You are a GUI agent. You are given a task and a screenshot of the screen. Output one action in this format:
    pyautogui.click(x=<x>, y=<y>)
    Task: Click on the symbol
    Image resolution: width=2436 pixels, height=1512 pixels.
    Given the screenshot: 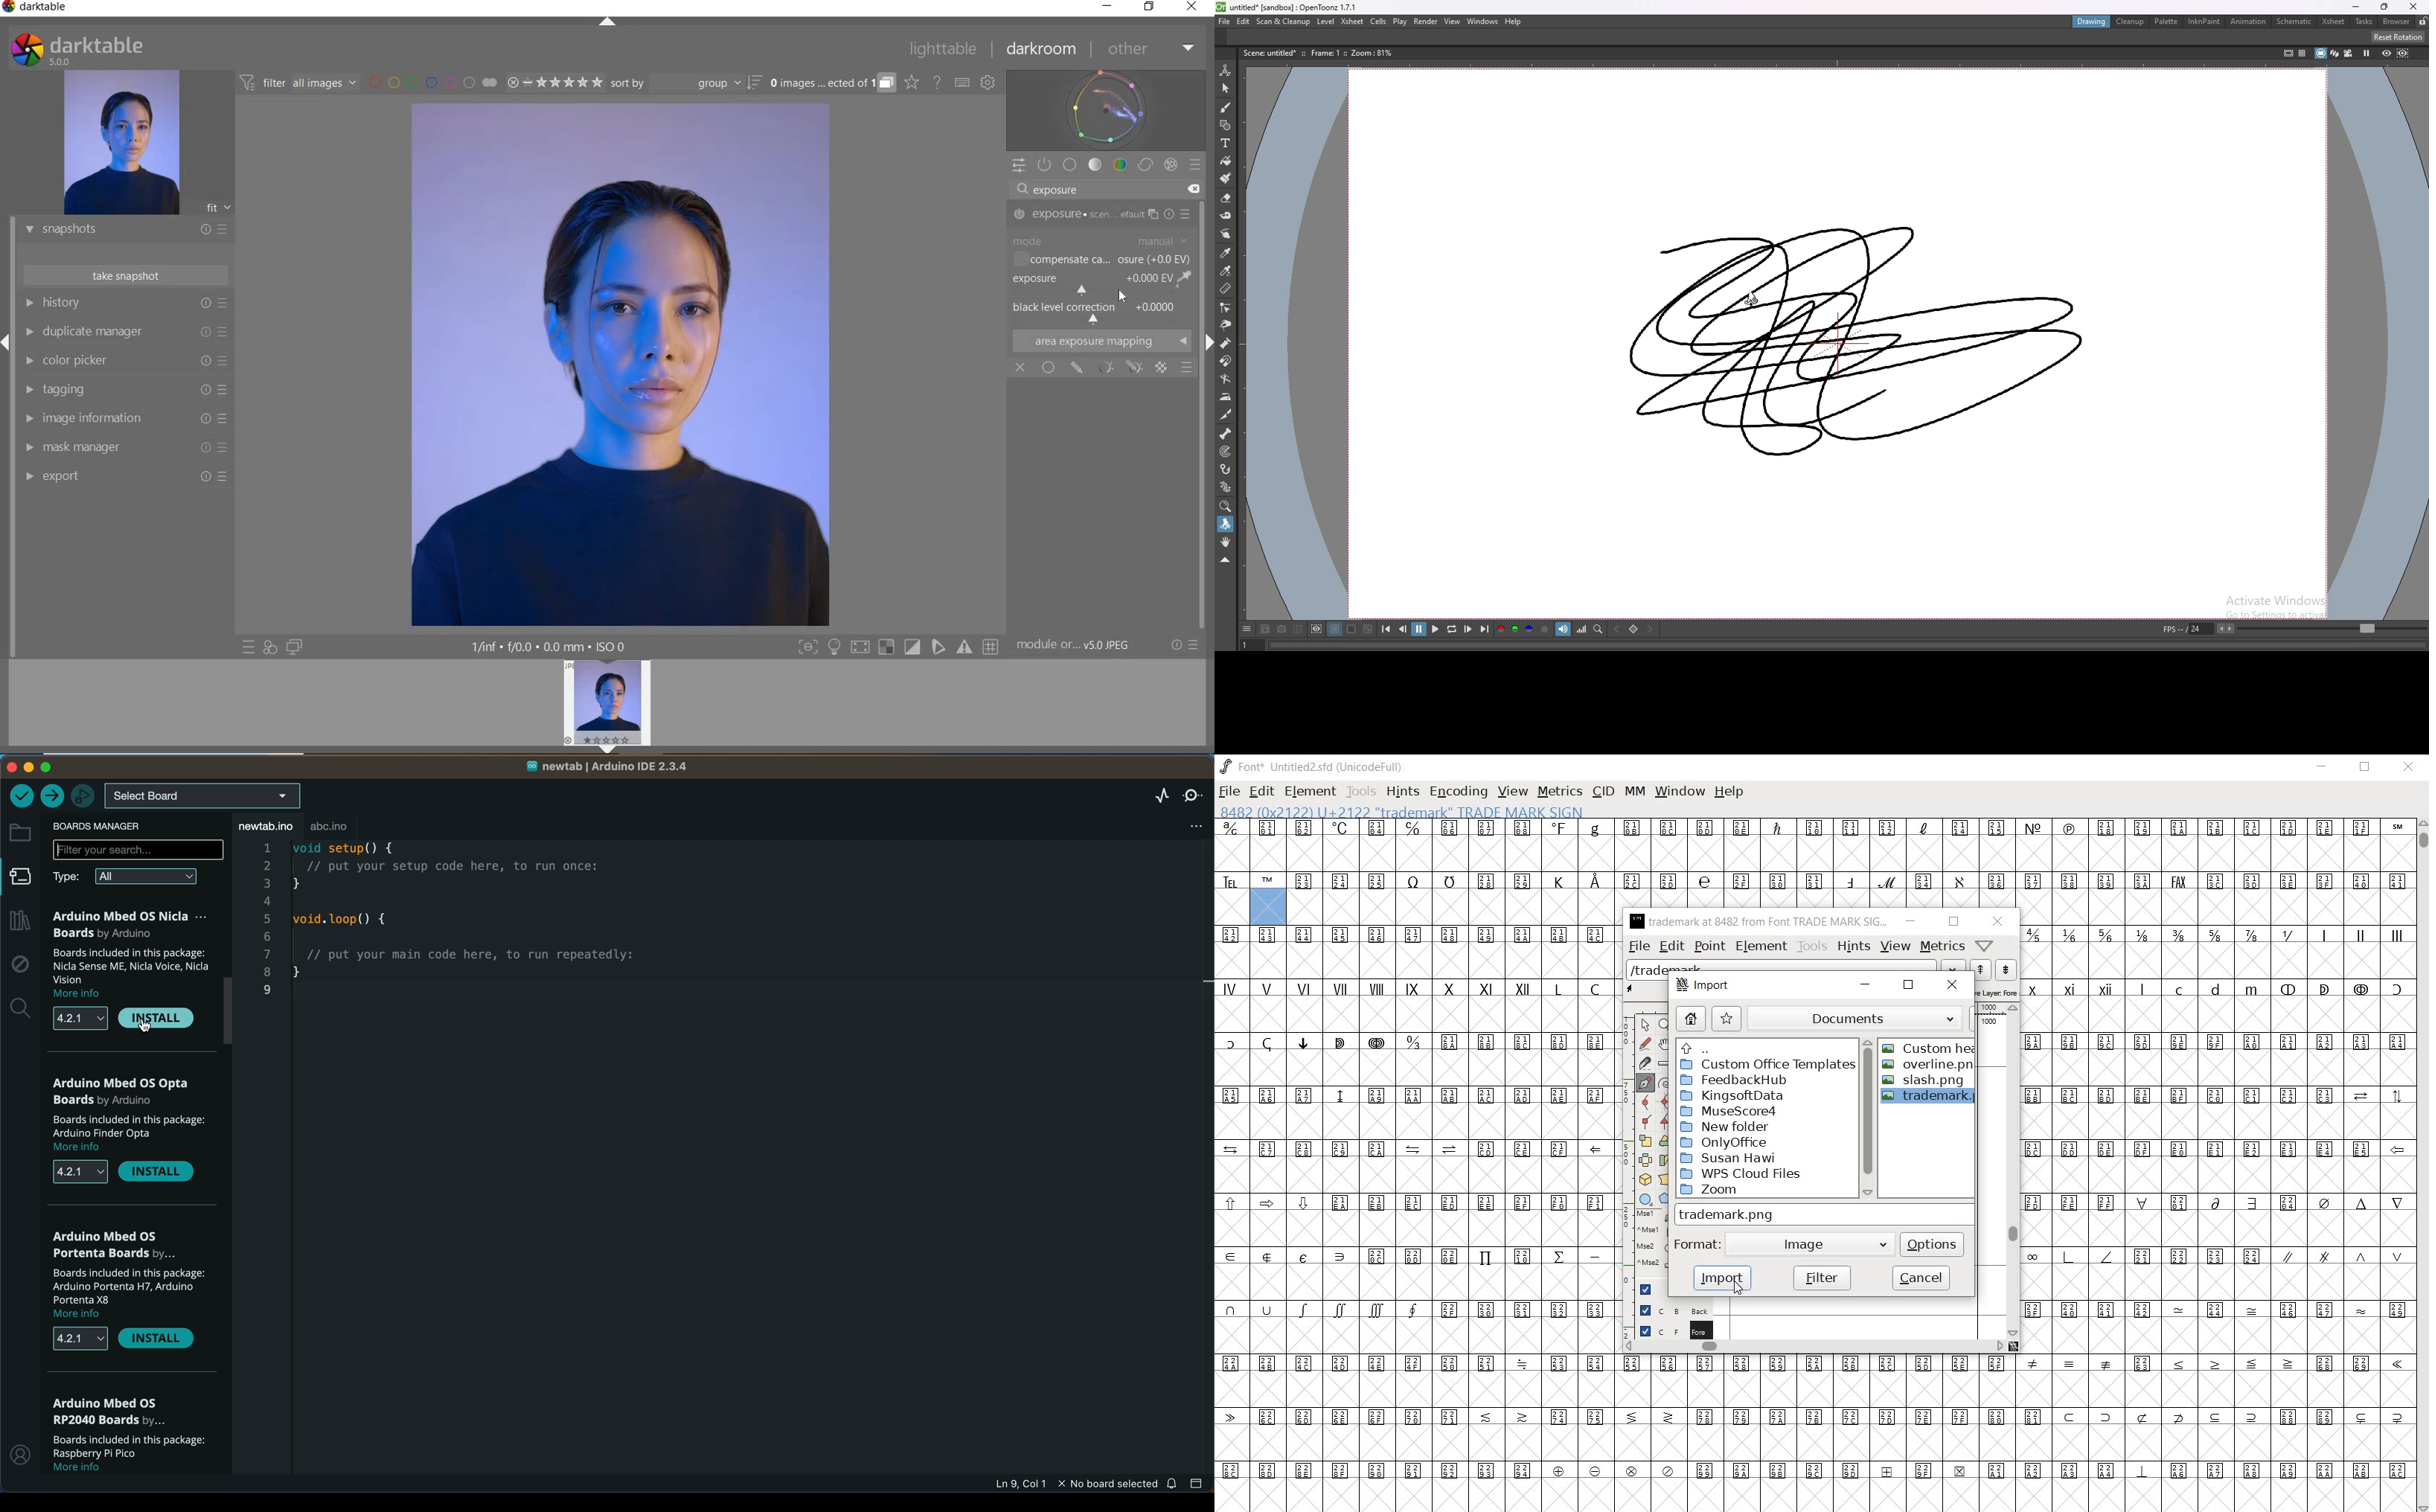 What is the action you would take?
    pyautogui.click(x=1418, y=951)
    